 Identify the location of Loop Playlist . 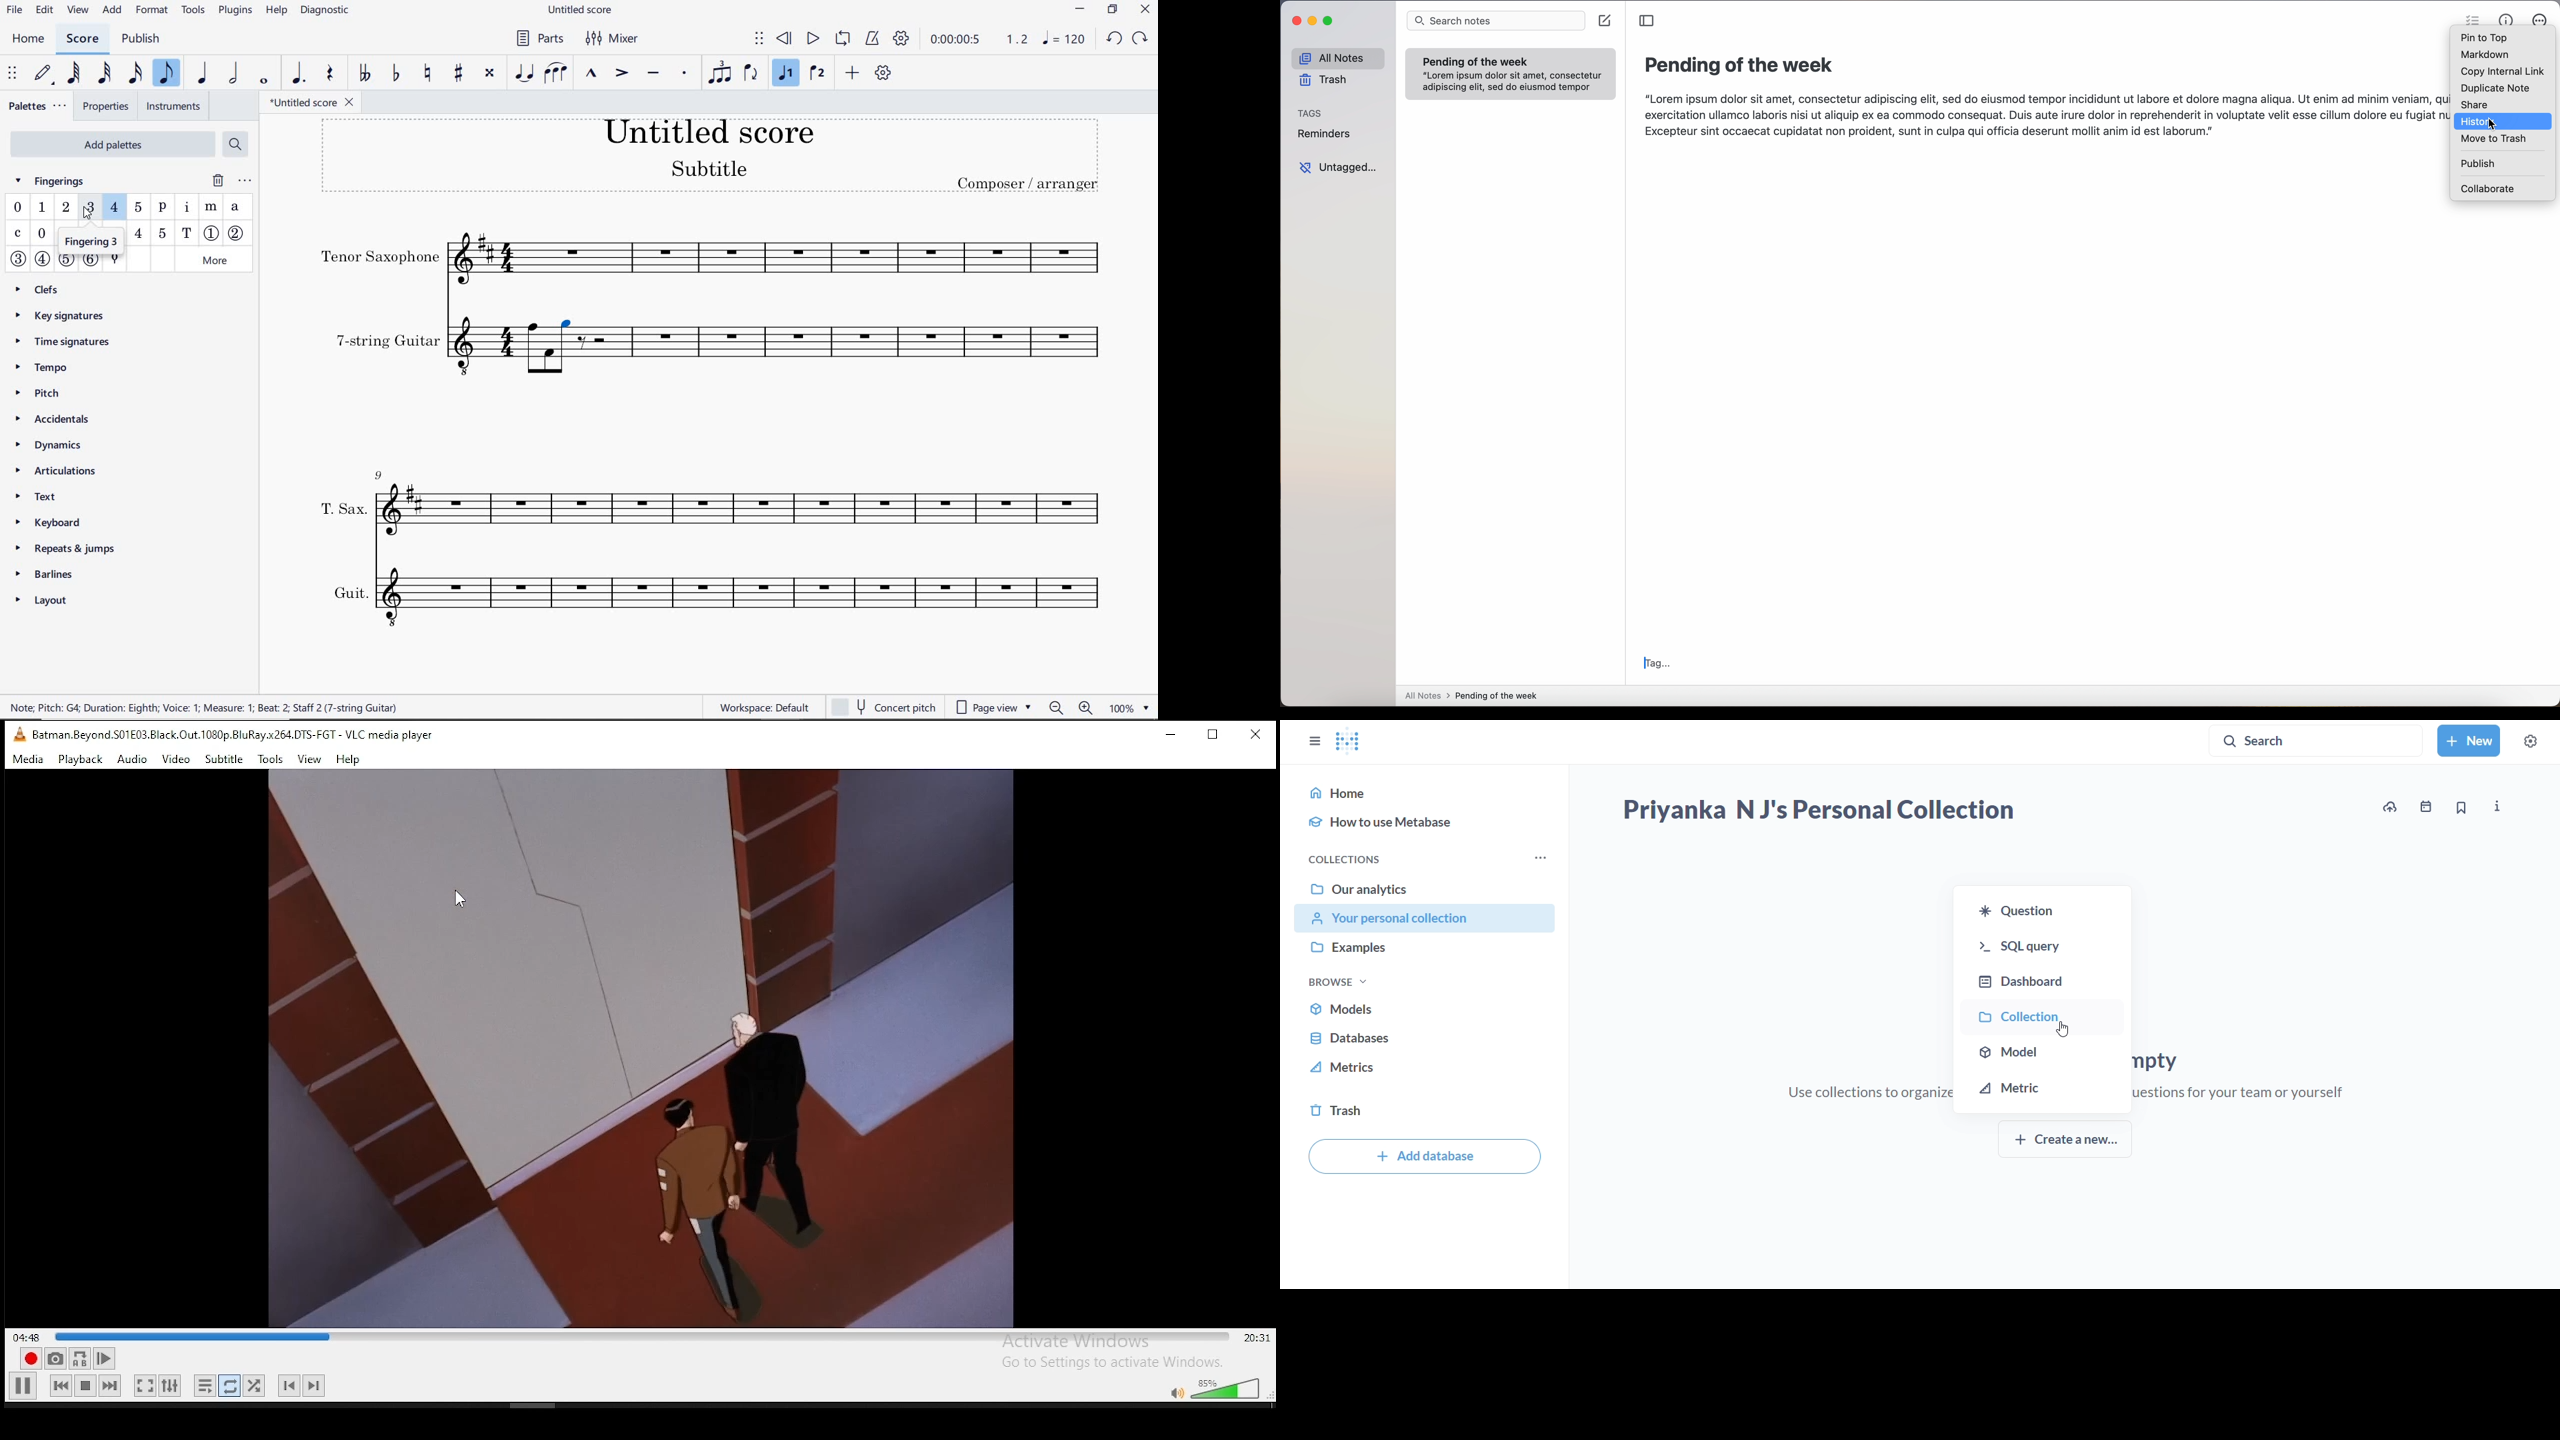
(206, 1388).